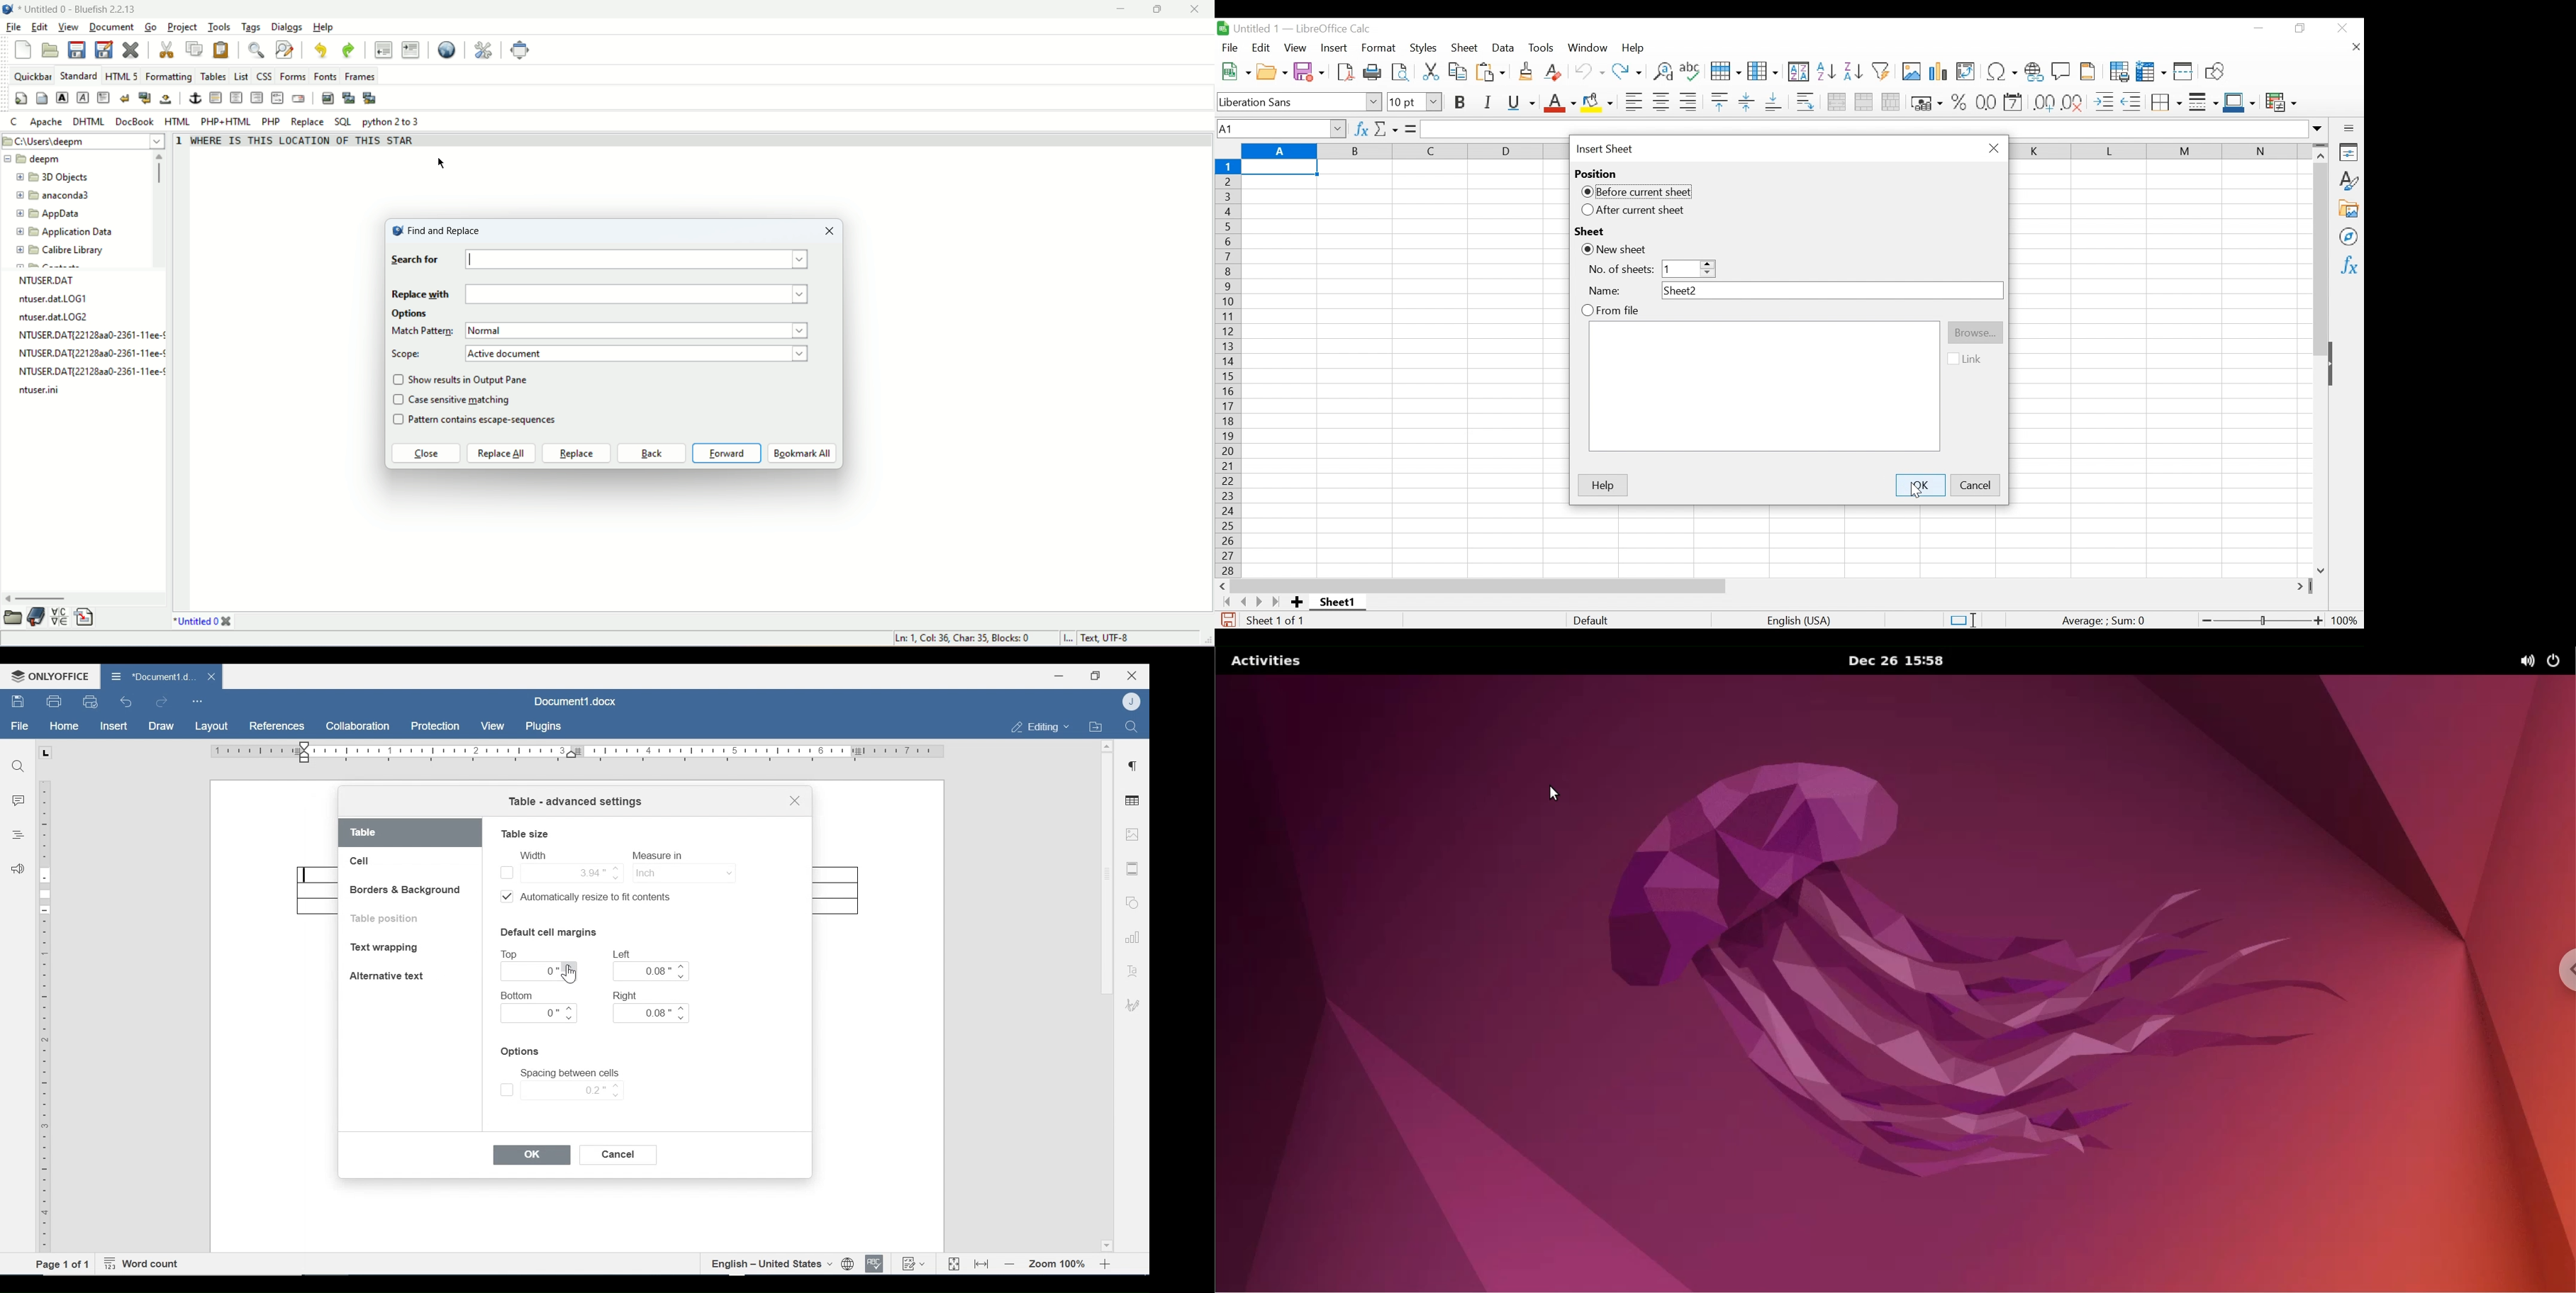 The width and height of the screenshot is (2576, 1316). What do you see at coordinates (12, 27) in the screenshot?
I see `file` at bounding box center [12, 27].